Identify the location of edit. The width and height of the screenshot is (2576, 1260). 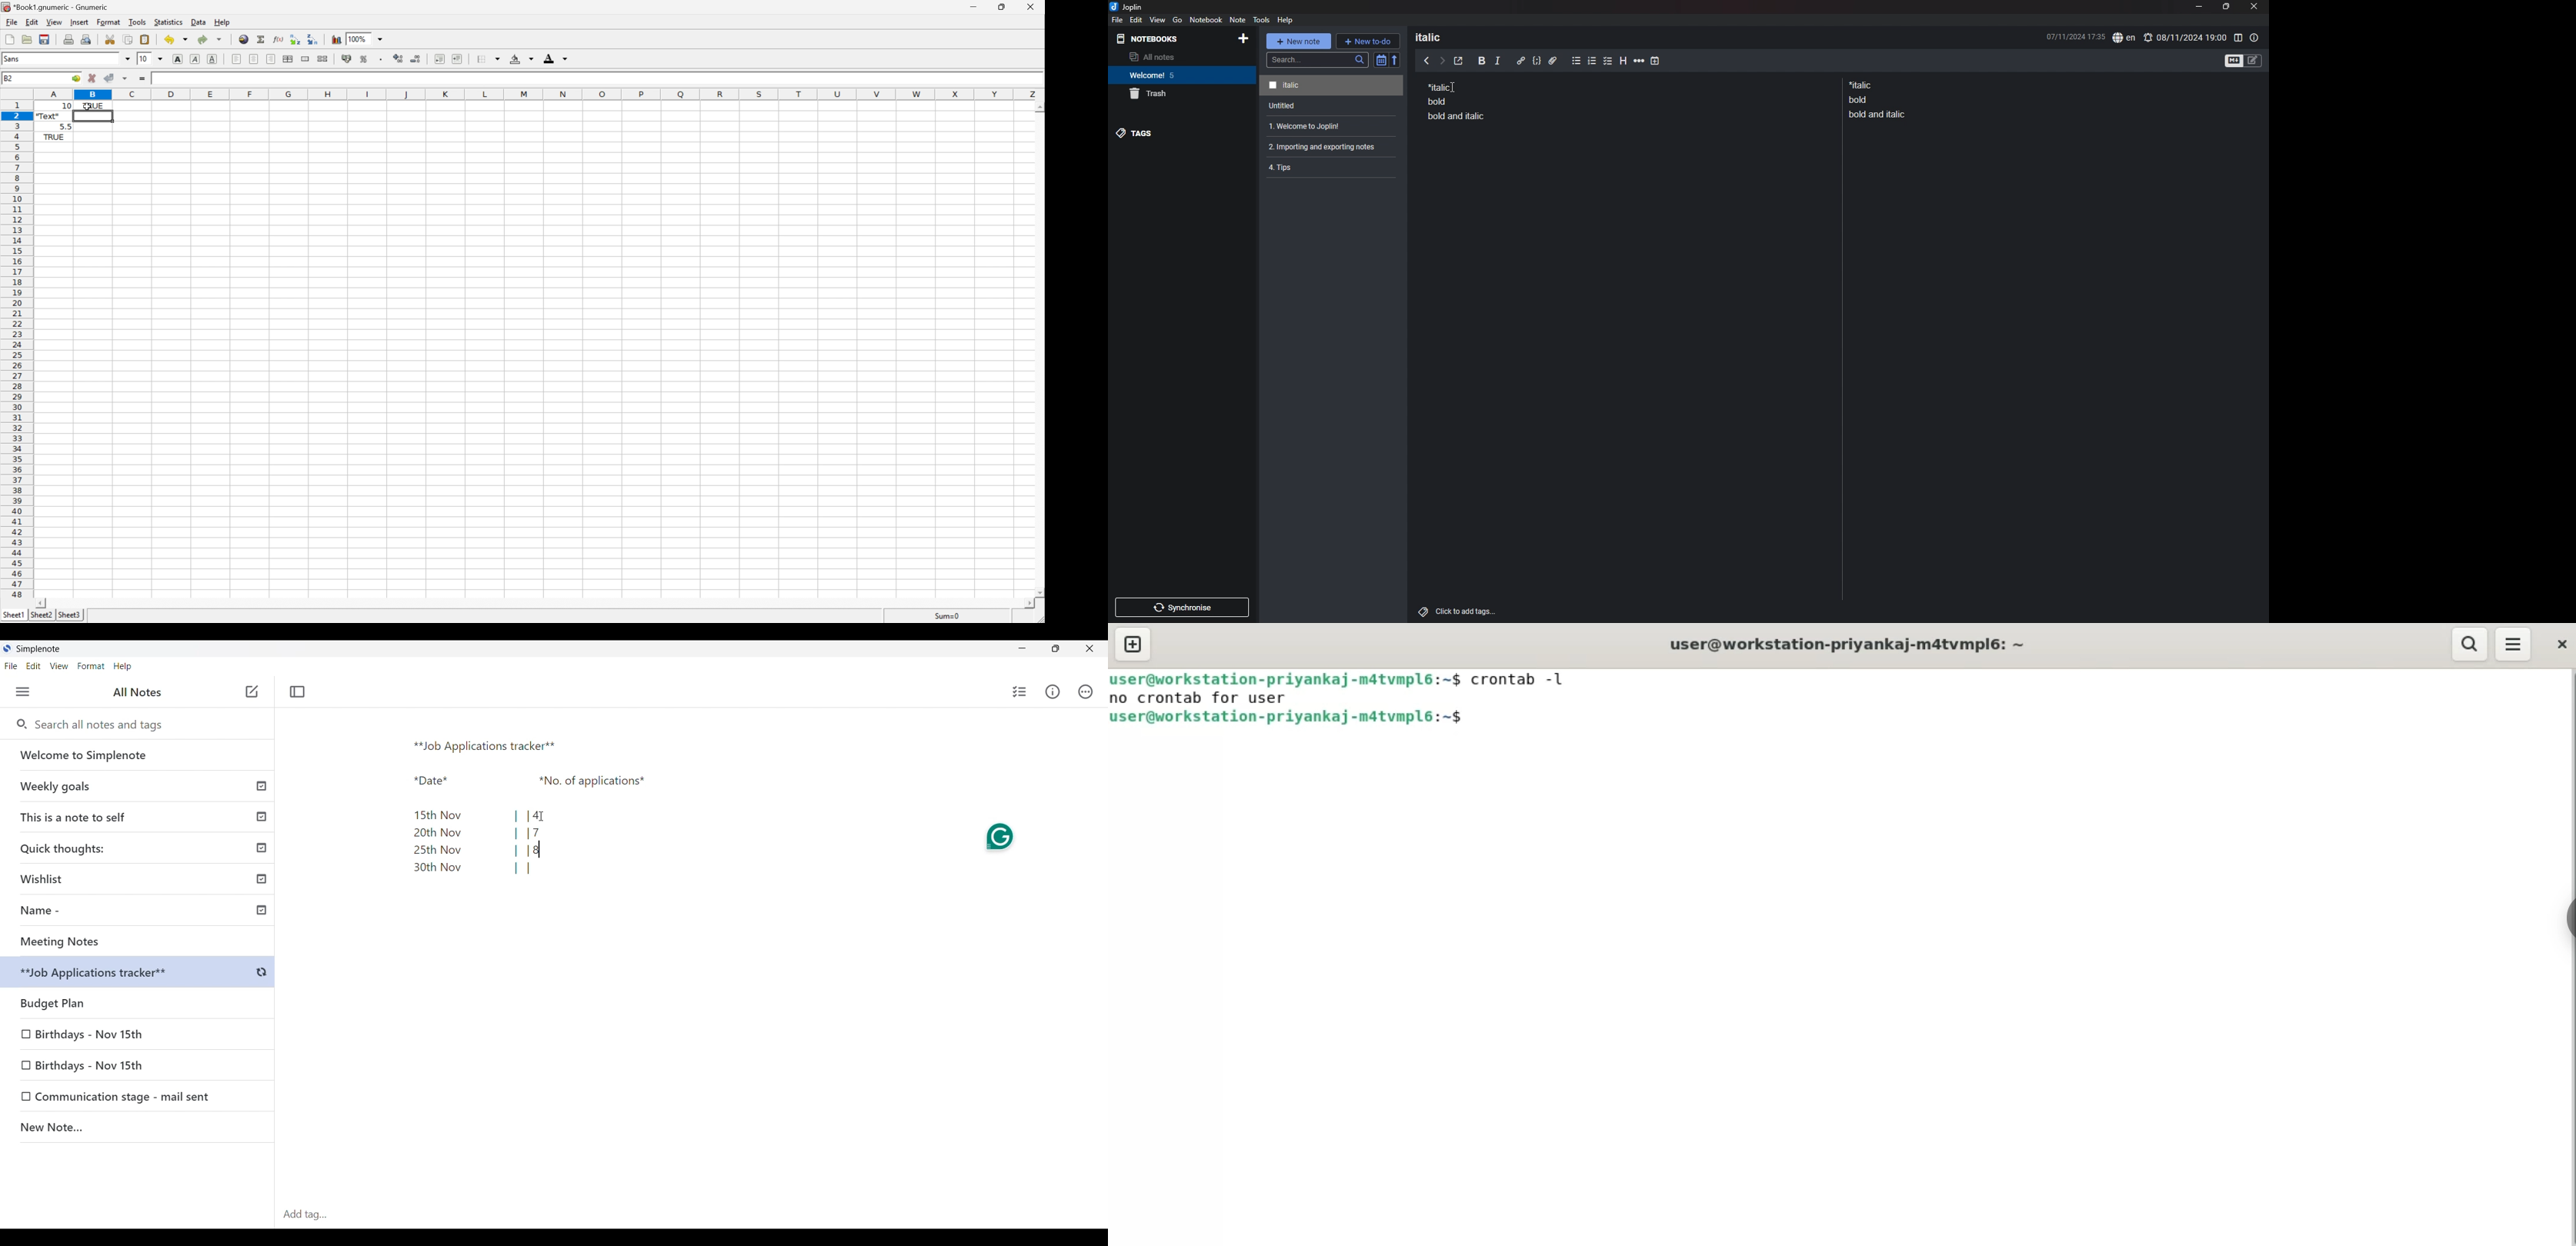
(1136, 19).